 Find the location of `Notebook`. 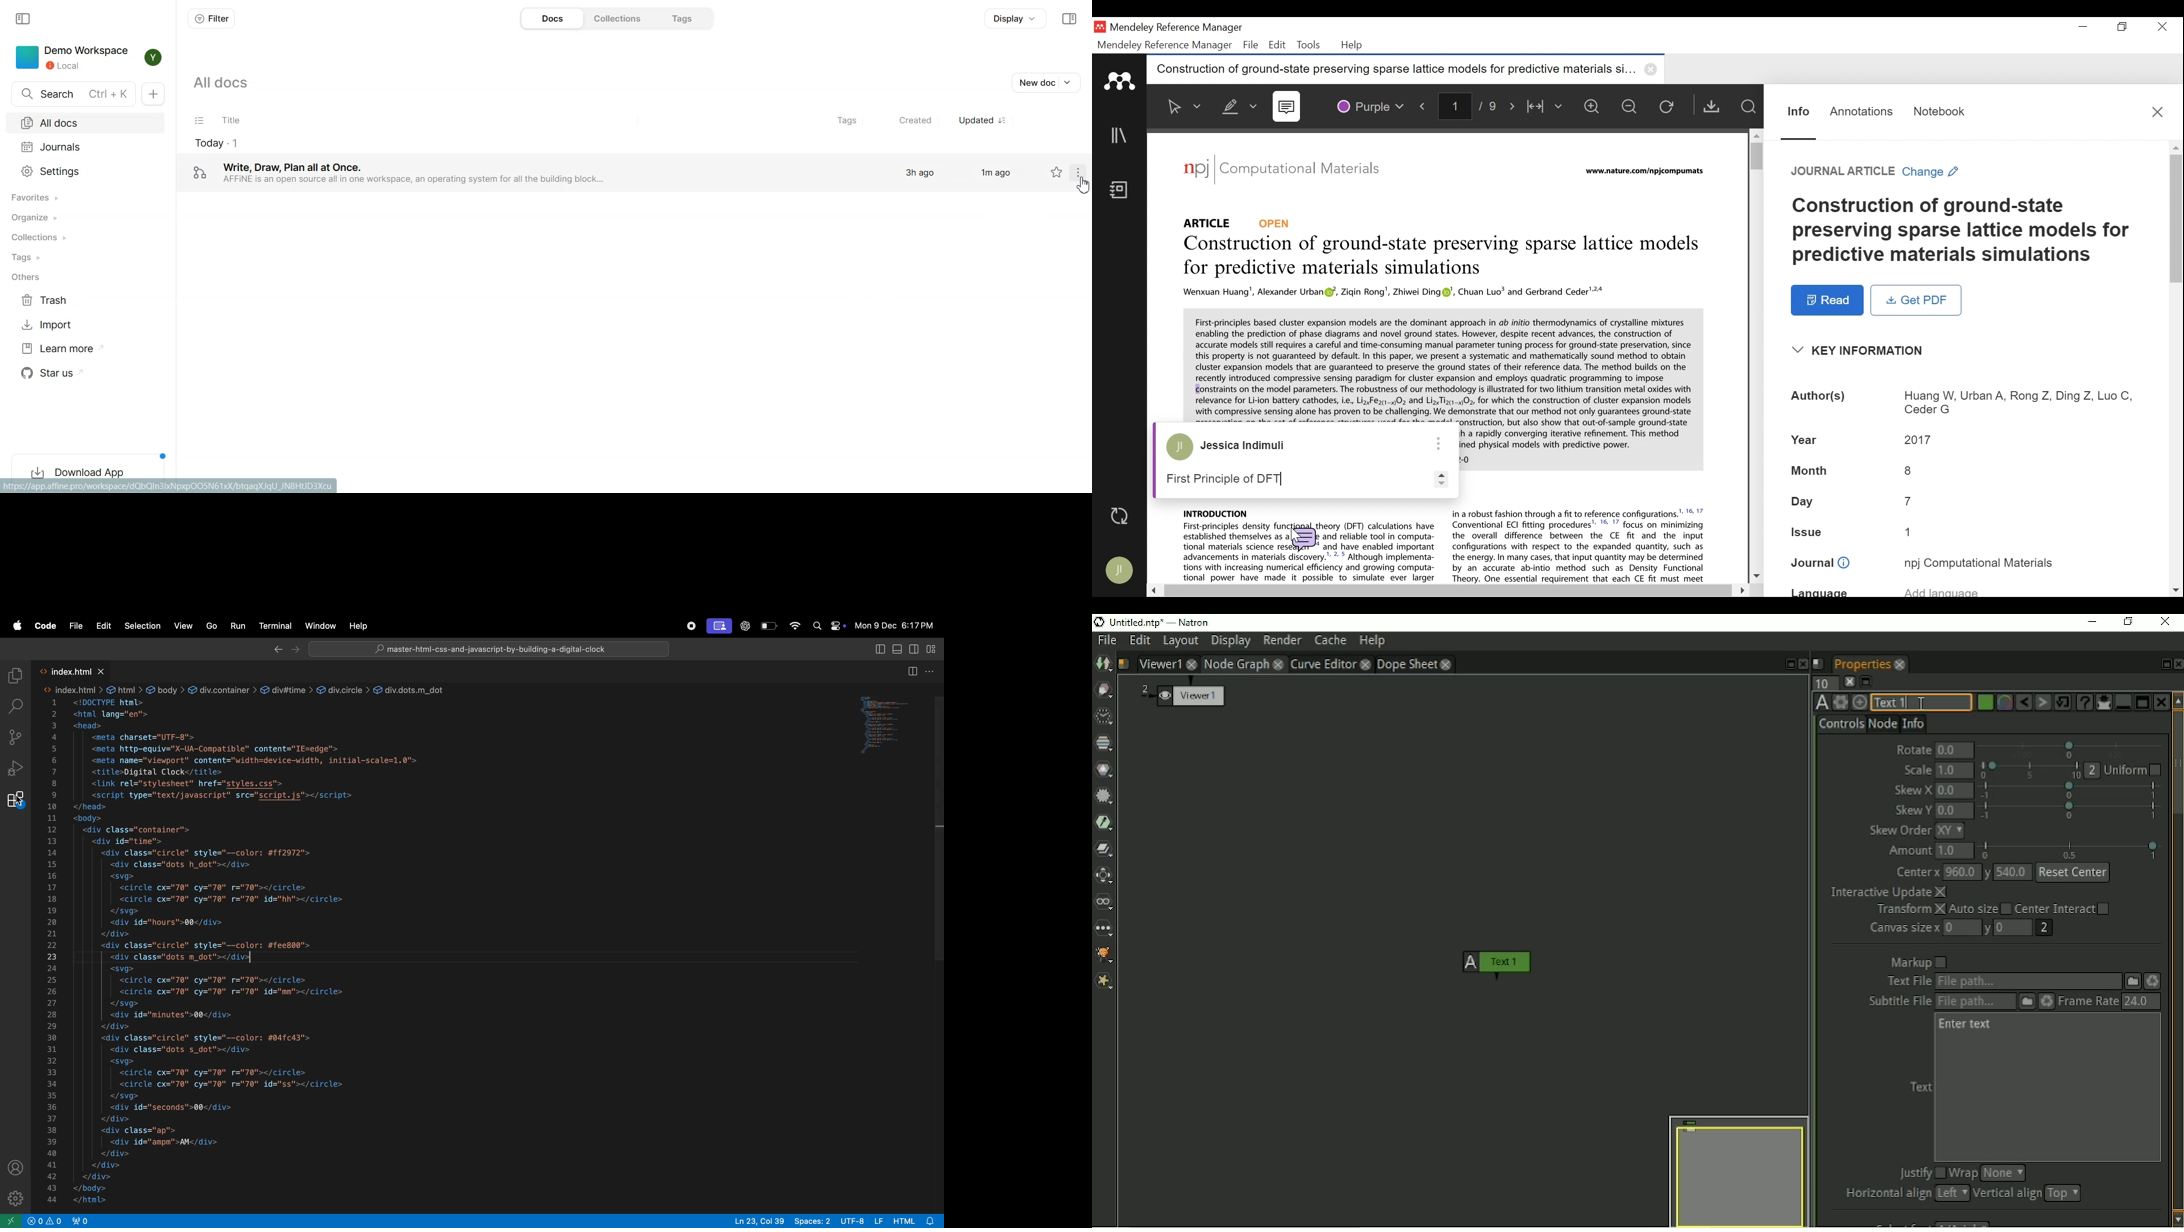

Notebook is located at coordinates (1121, 191).